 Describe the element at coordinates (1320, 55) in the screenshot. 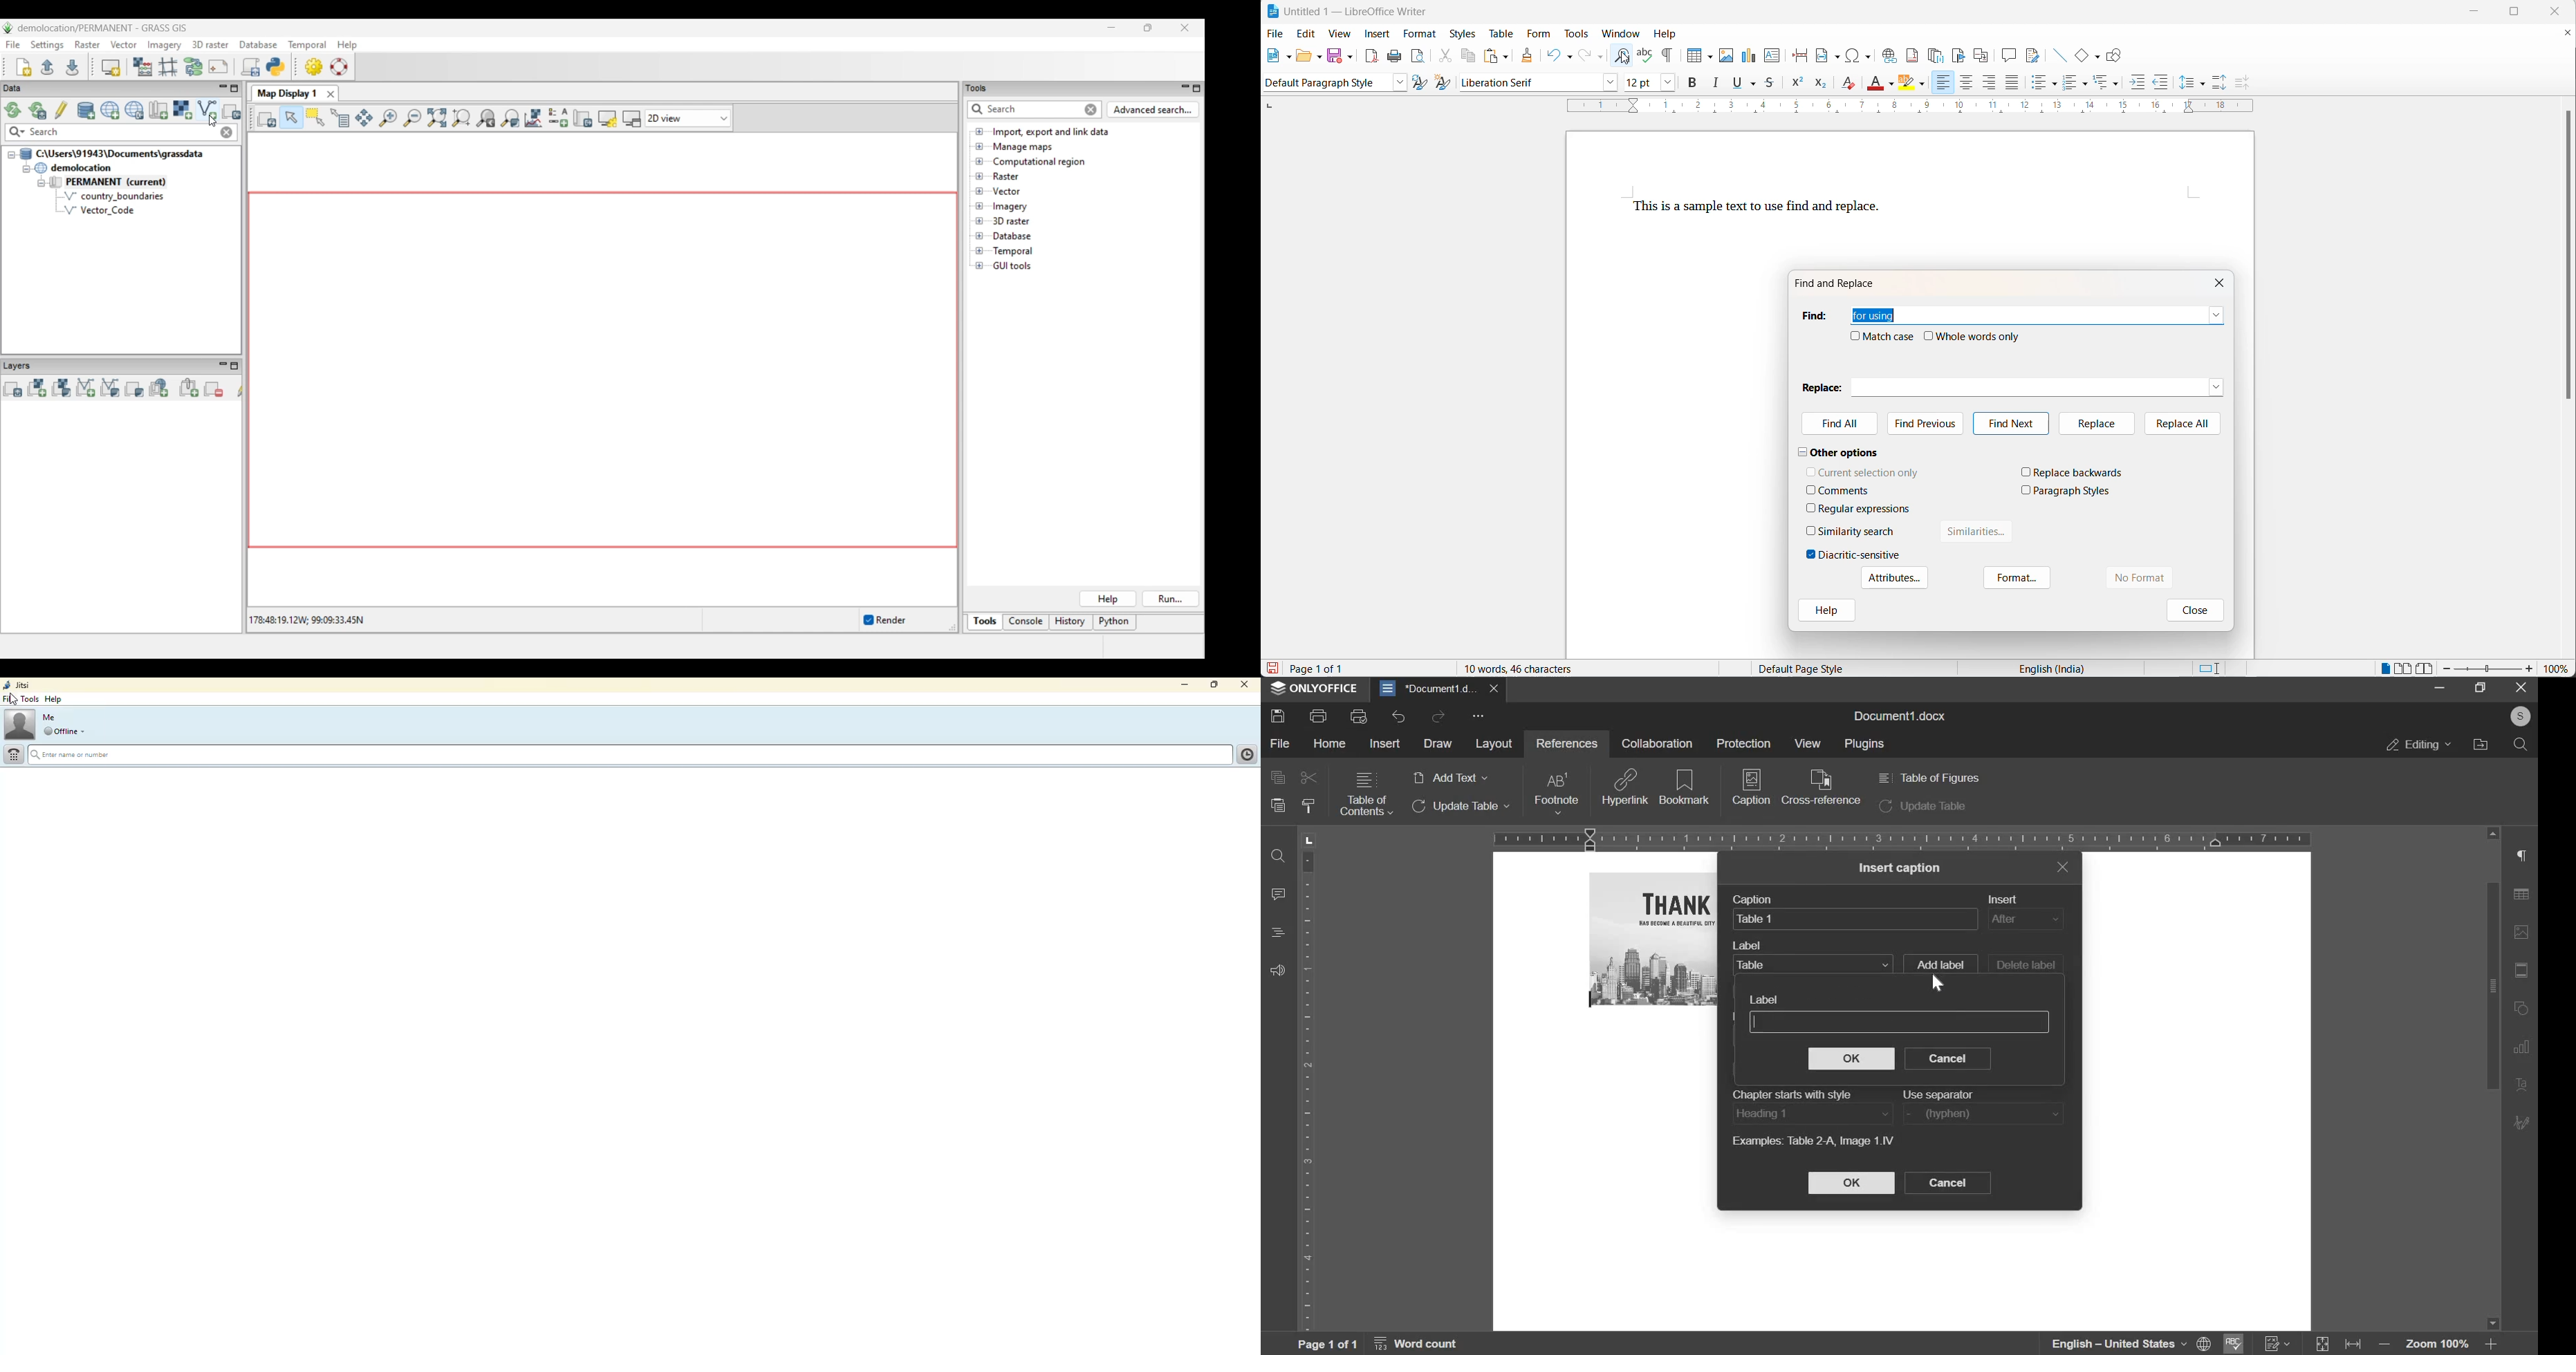

I see `open options` at that location.